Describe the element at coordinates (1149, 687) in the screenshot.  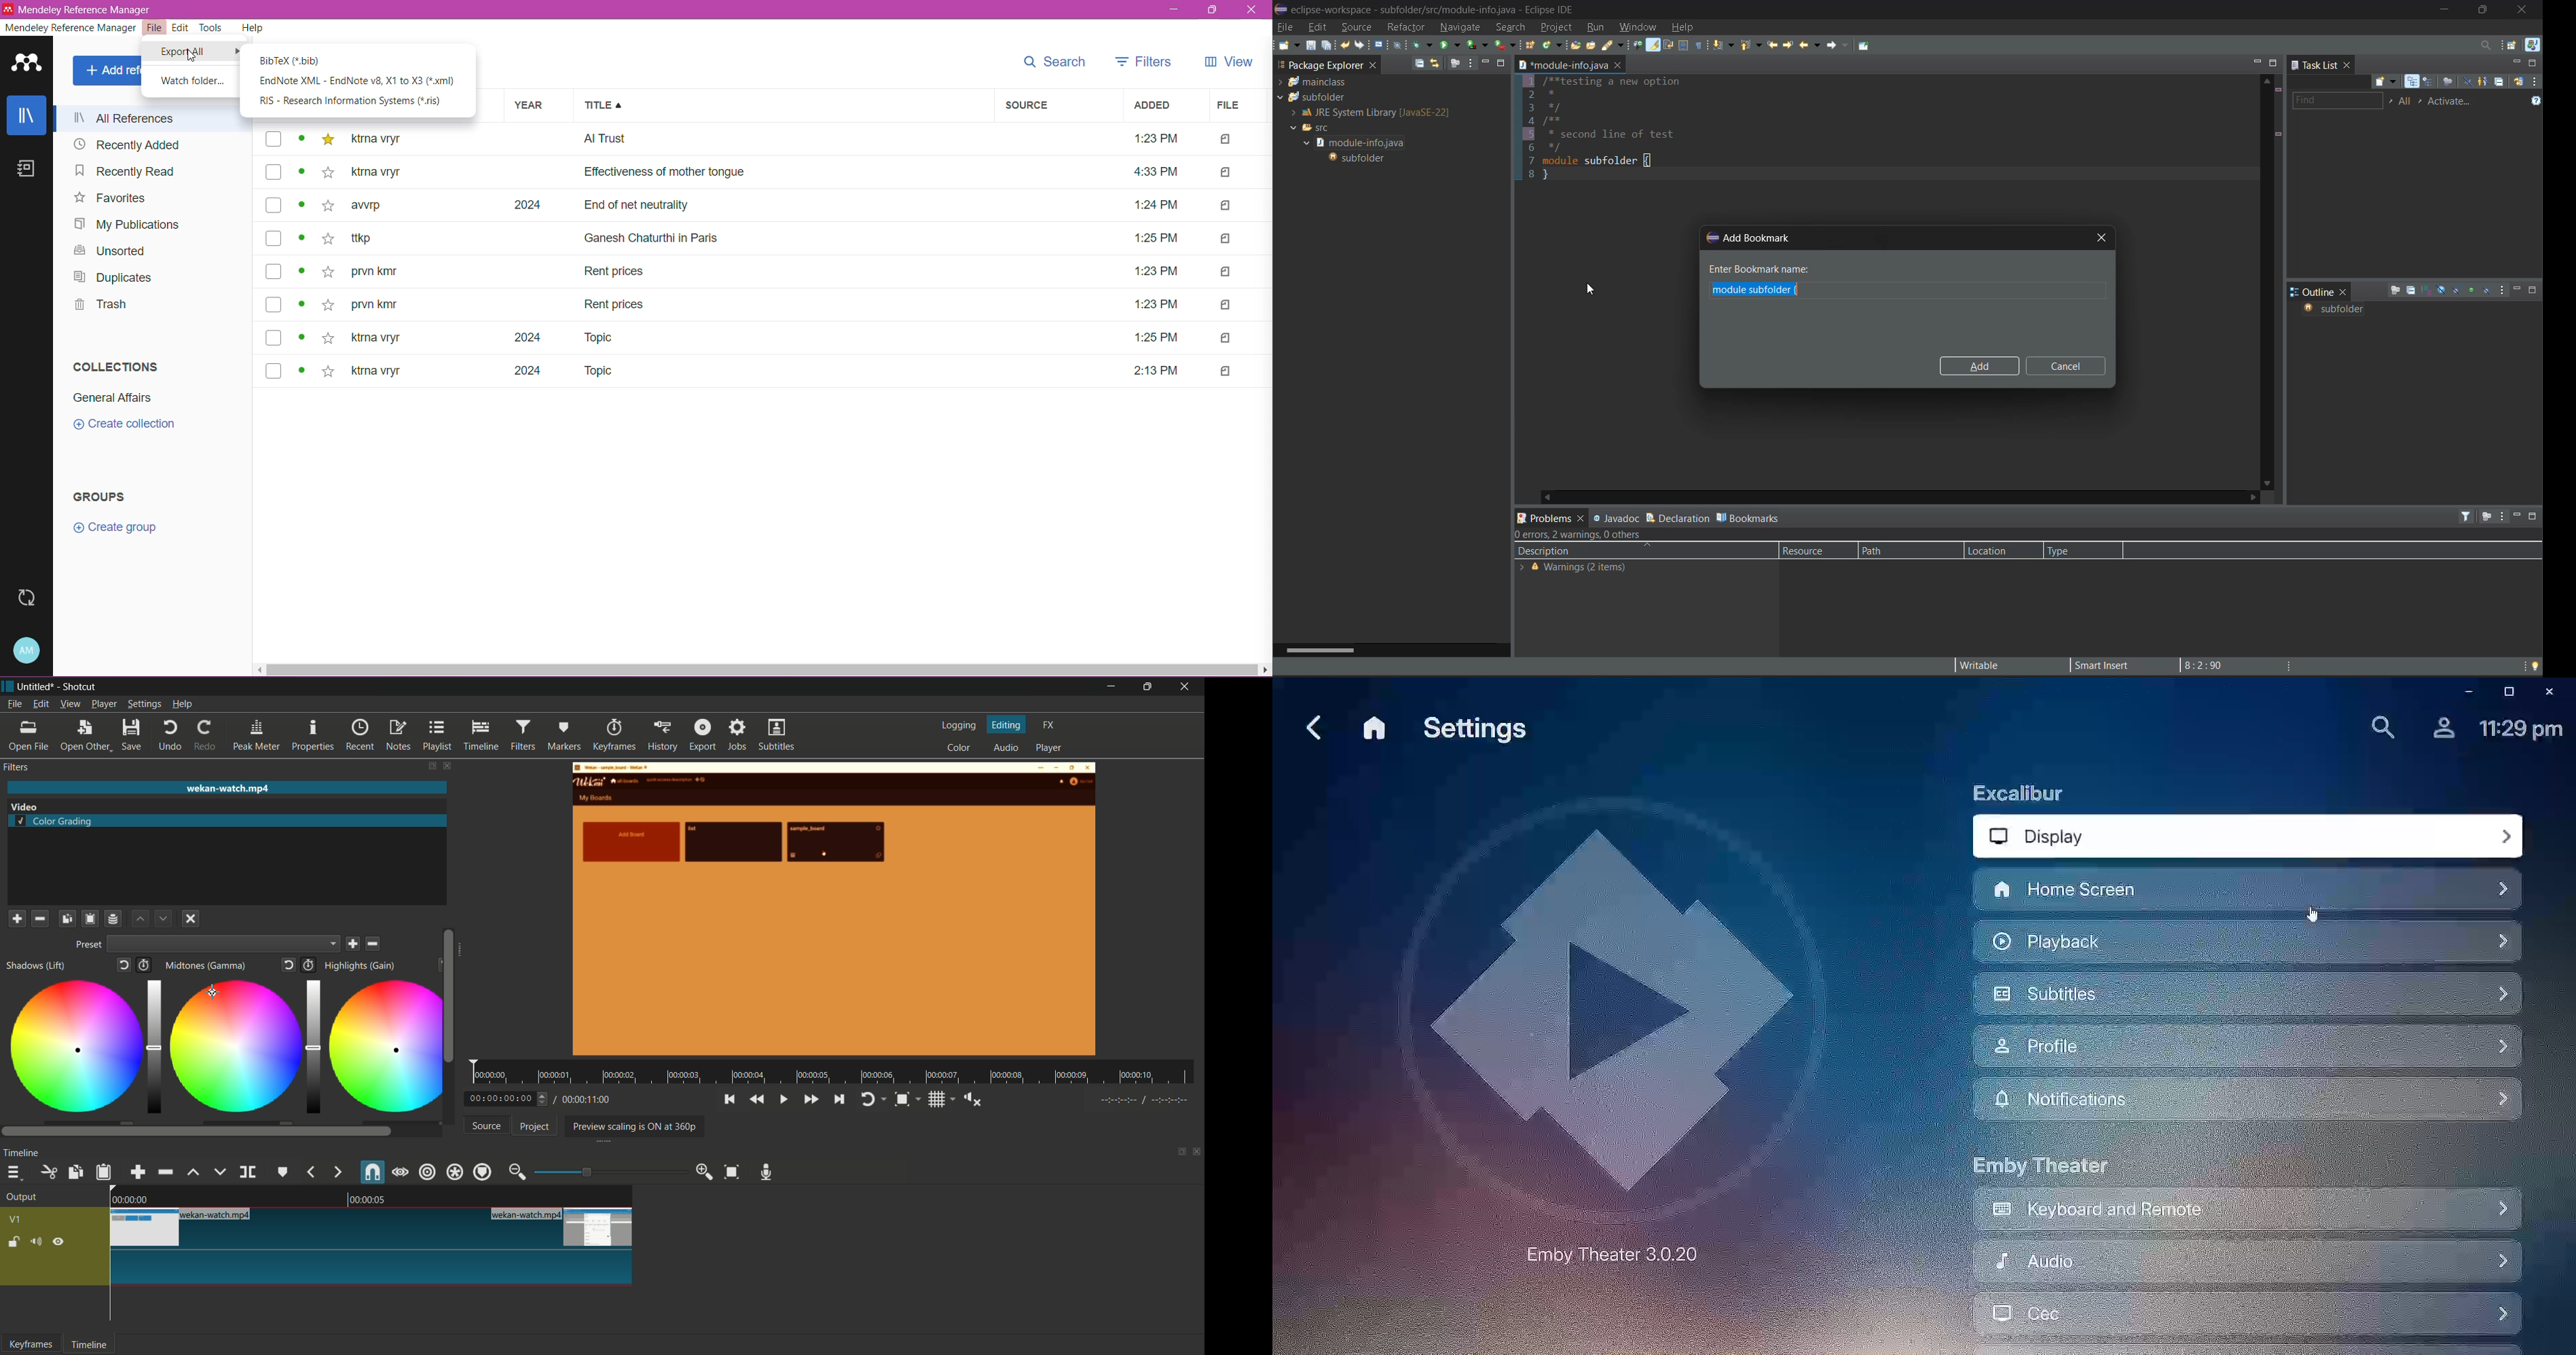
I see `maximize` at that location.